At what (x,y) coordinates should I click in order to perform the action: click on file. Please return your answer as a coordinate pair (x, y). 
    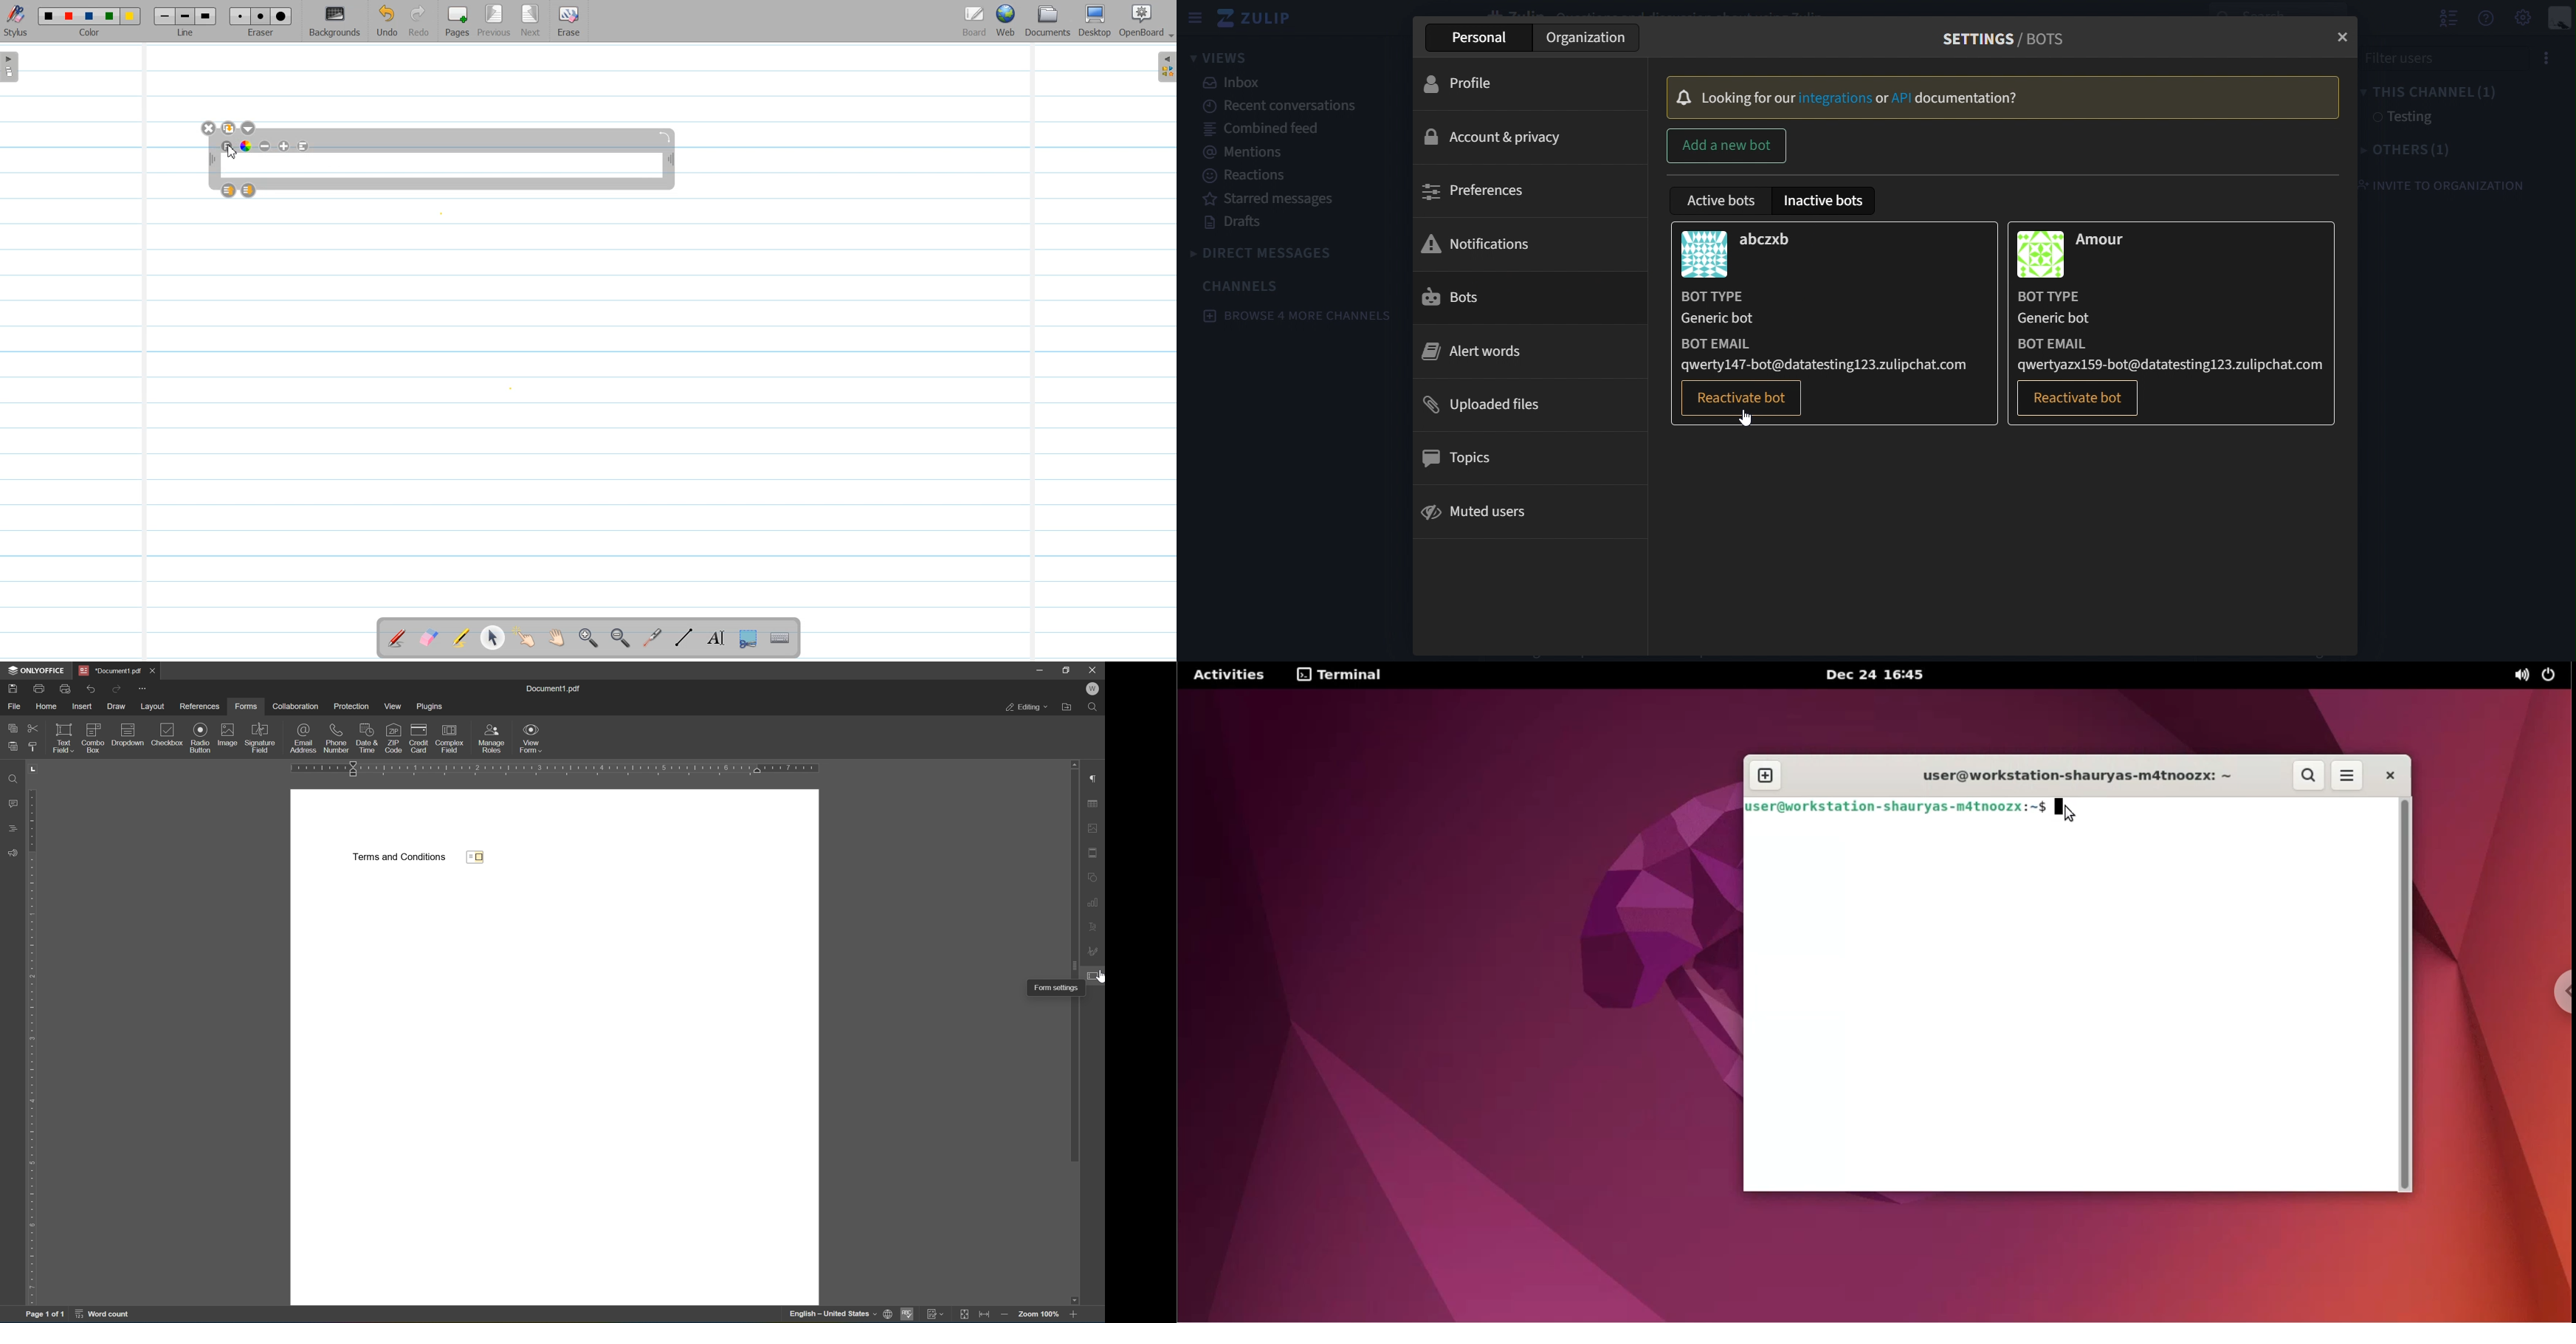
    Looking at the image, I should click on (16, 706).